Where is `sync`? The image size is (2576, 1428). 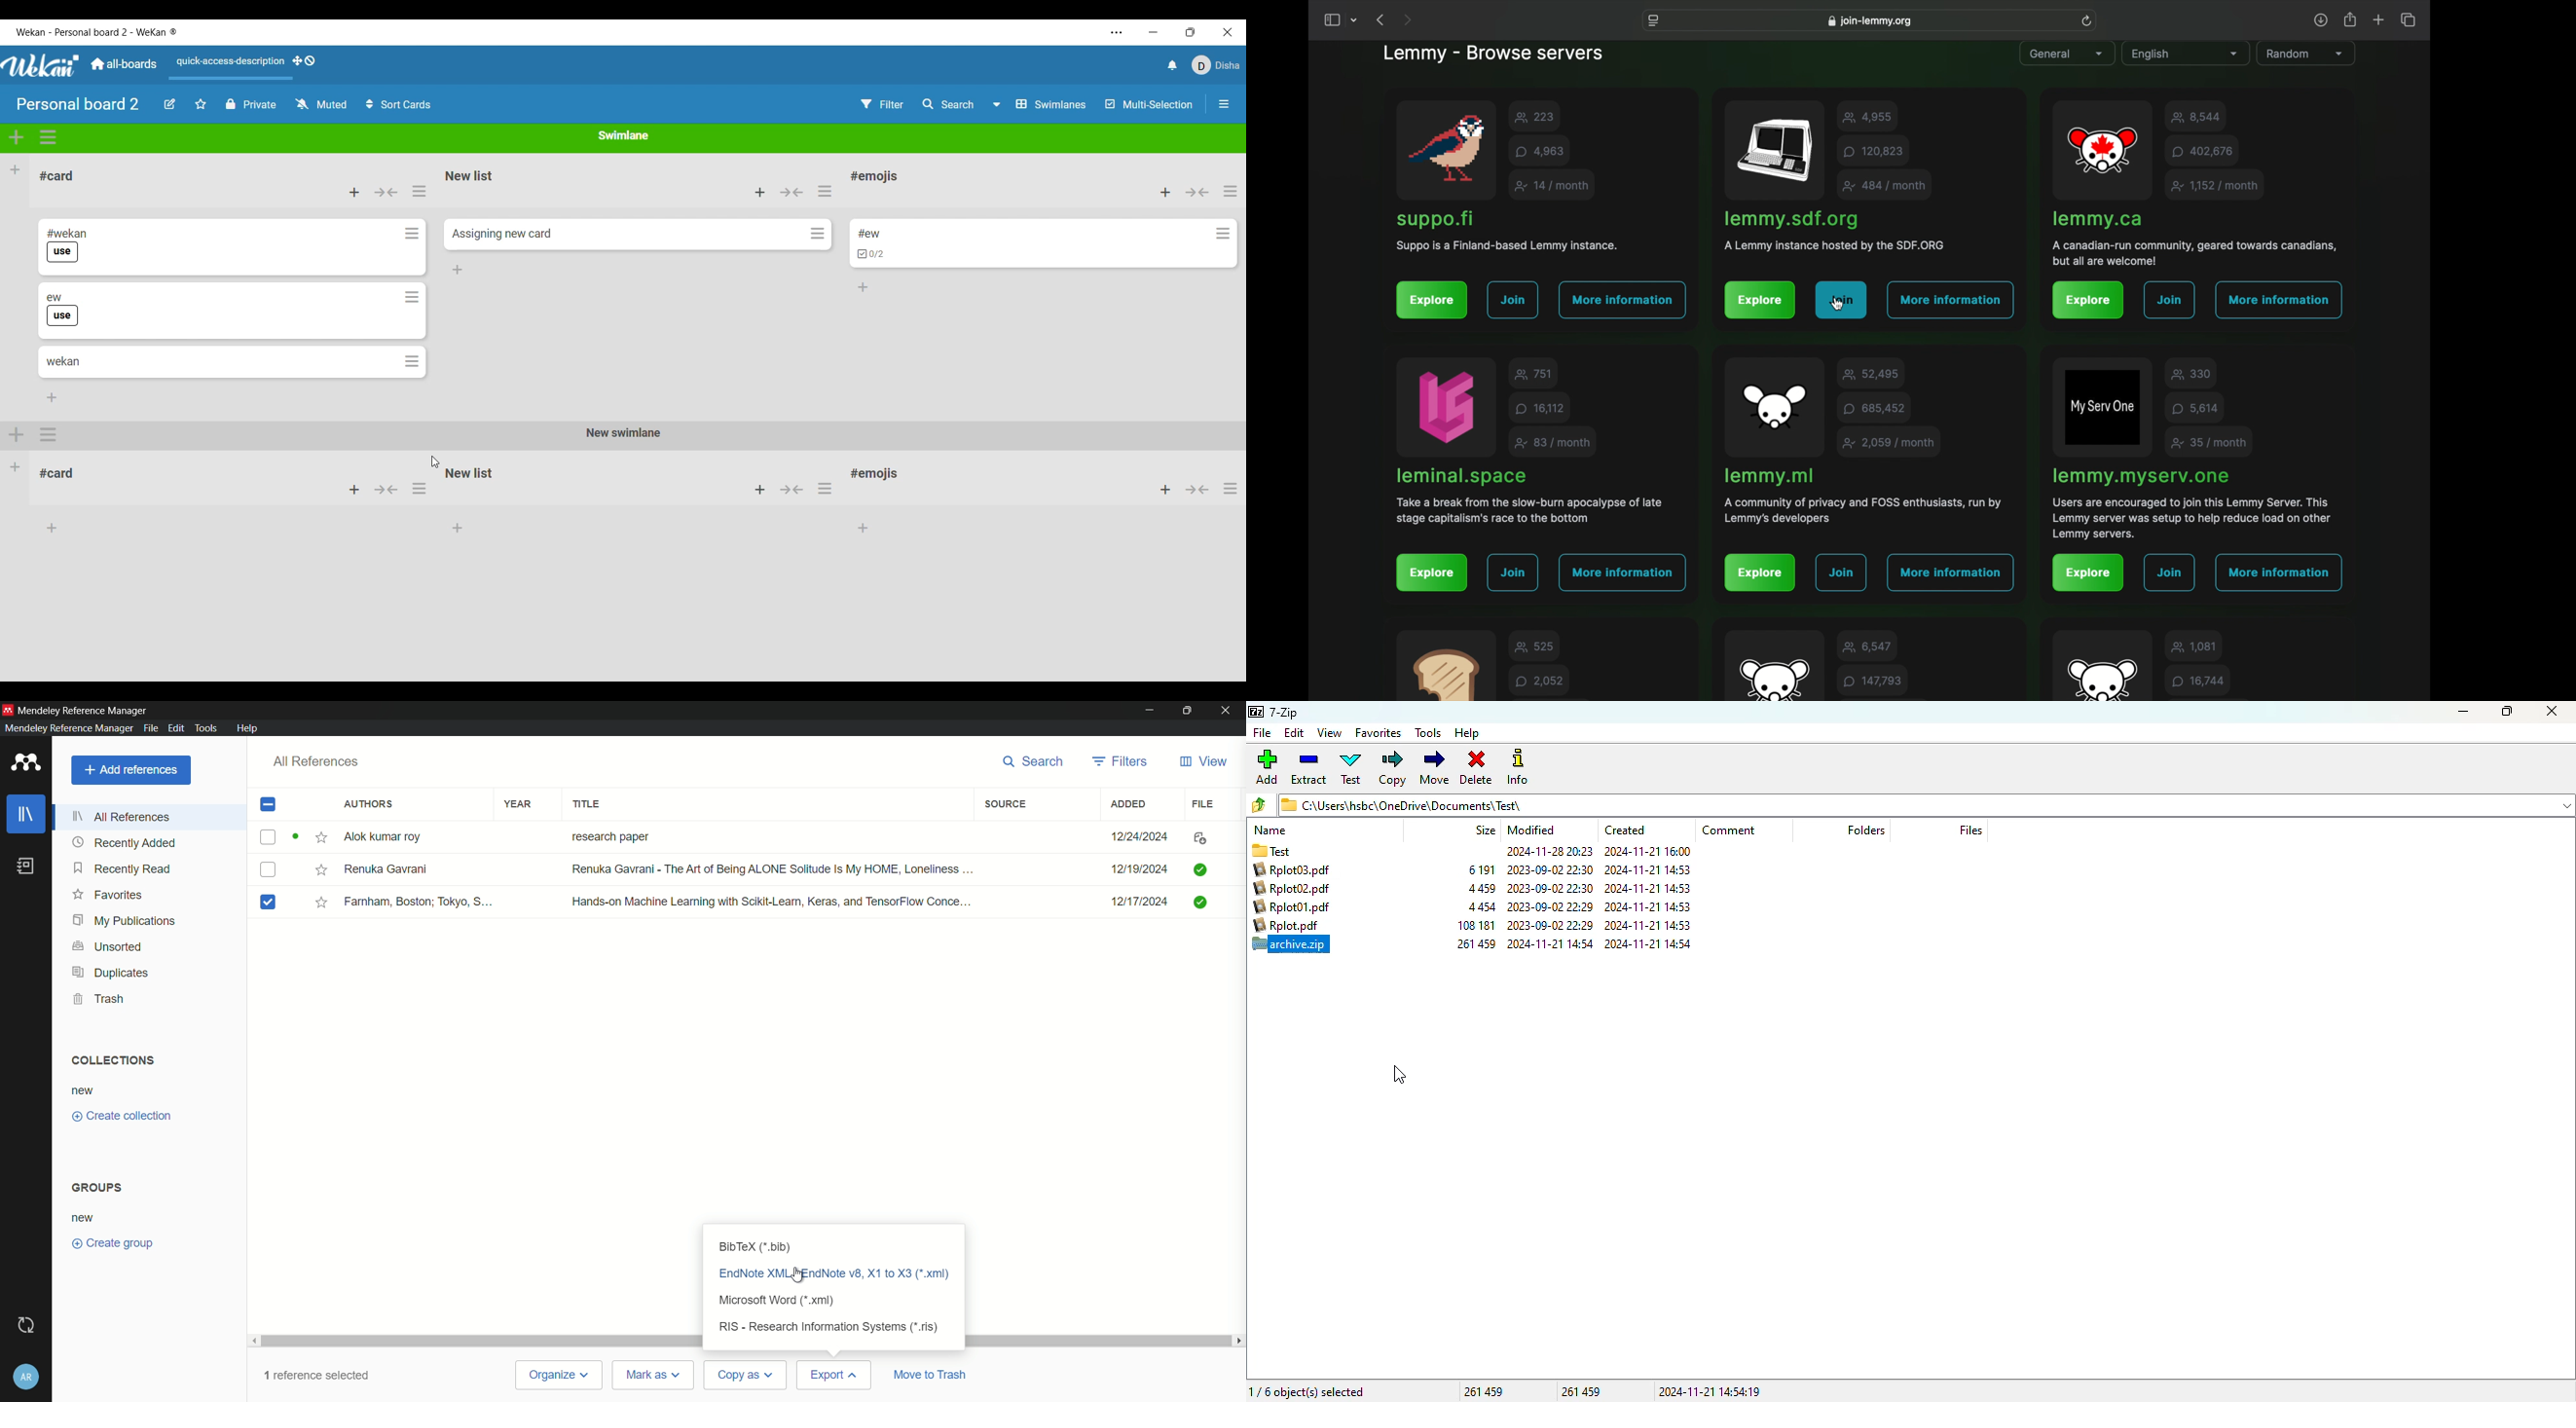 sync is located at coordinates (27, 1326).